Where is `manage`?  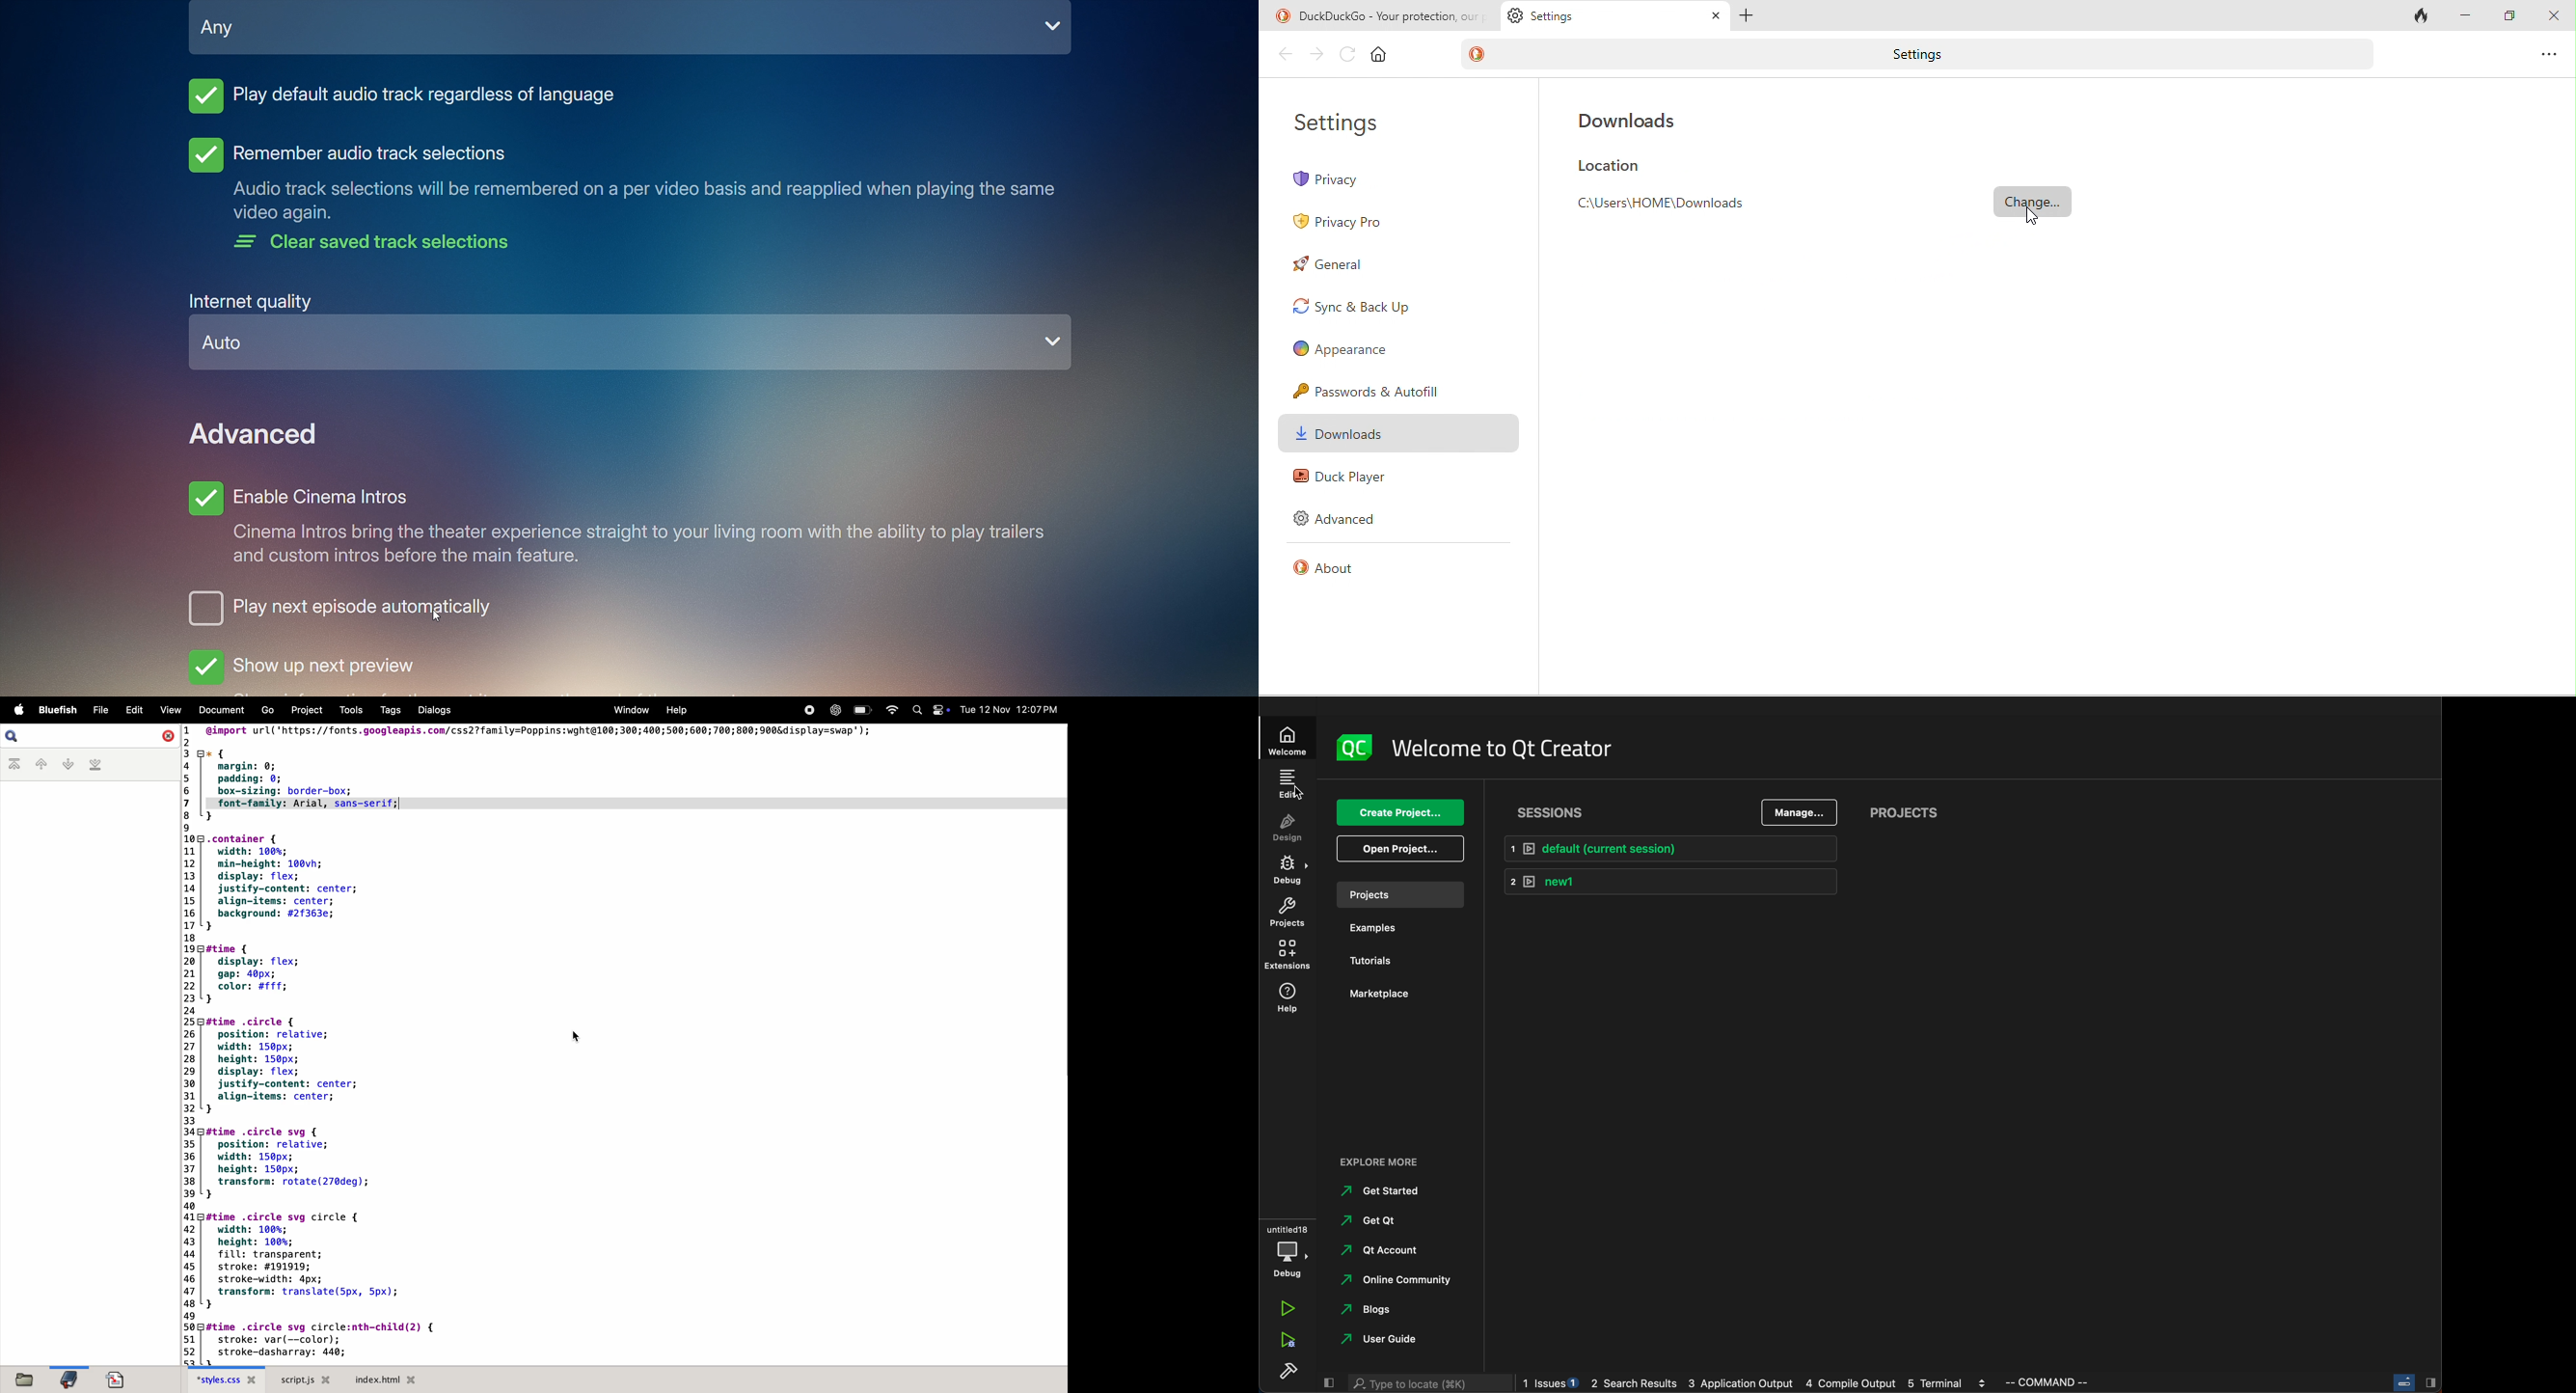 manage is located at coordinates (1801, 812).